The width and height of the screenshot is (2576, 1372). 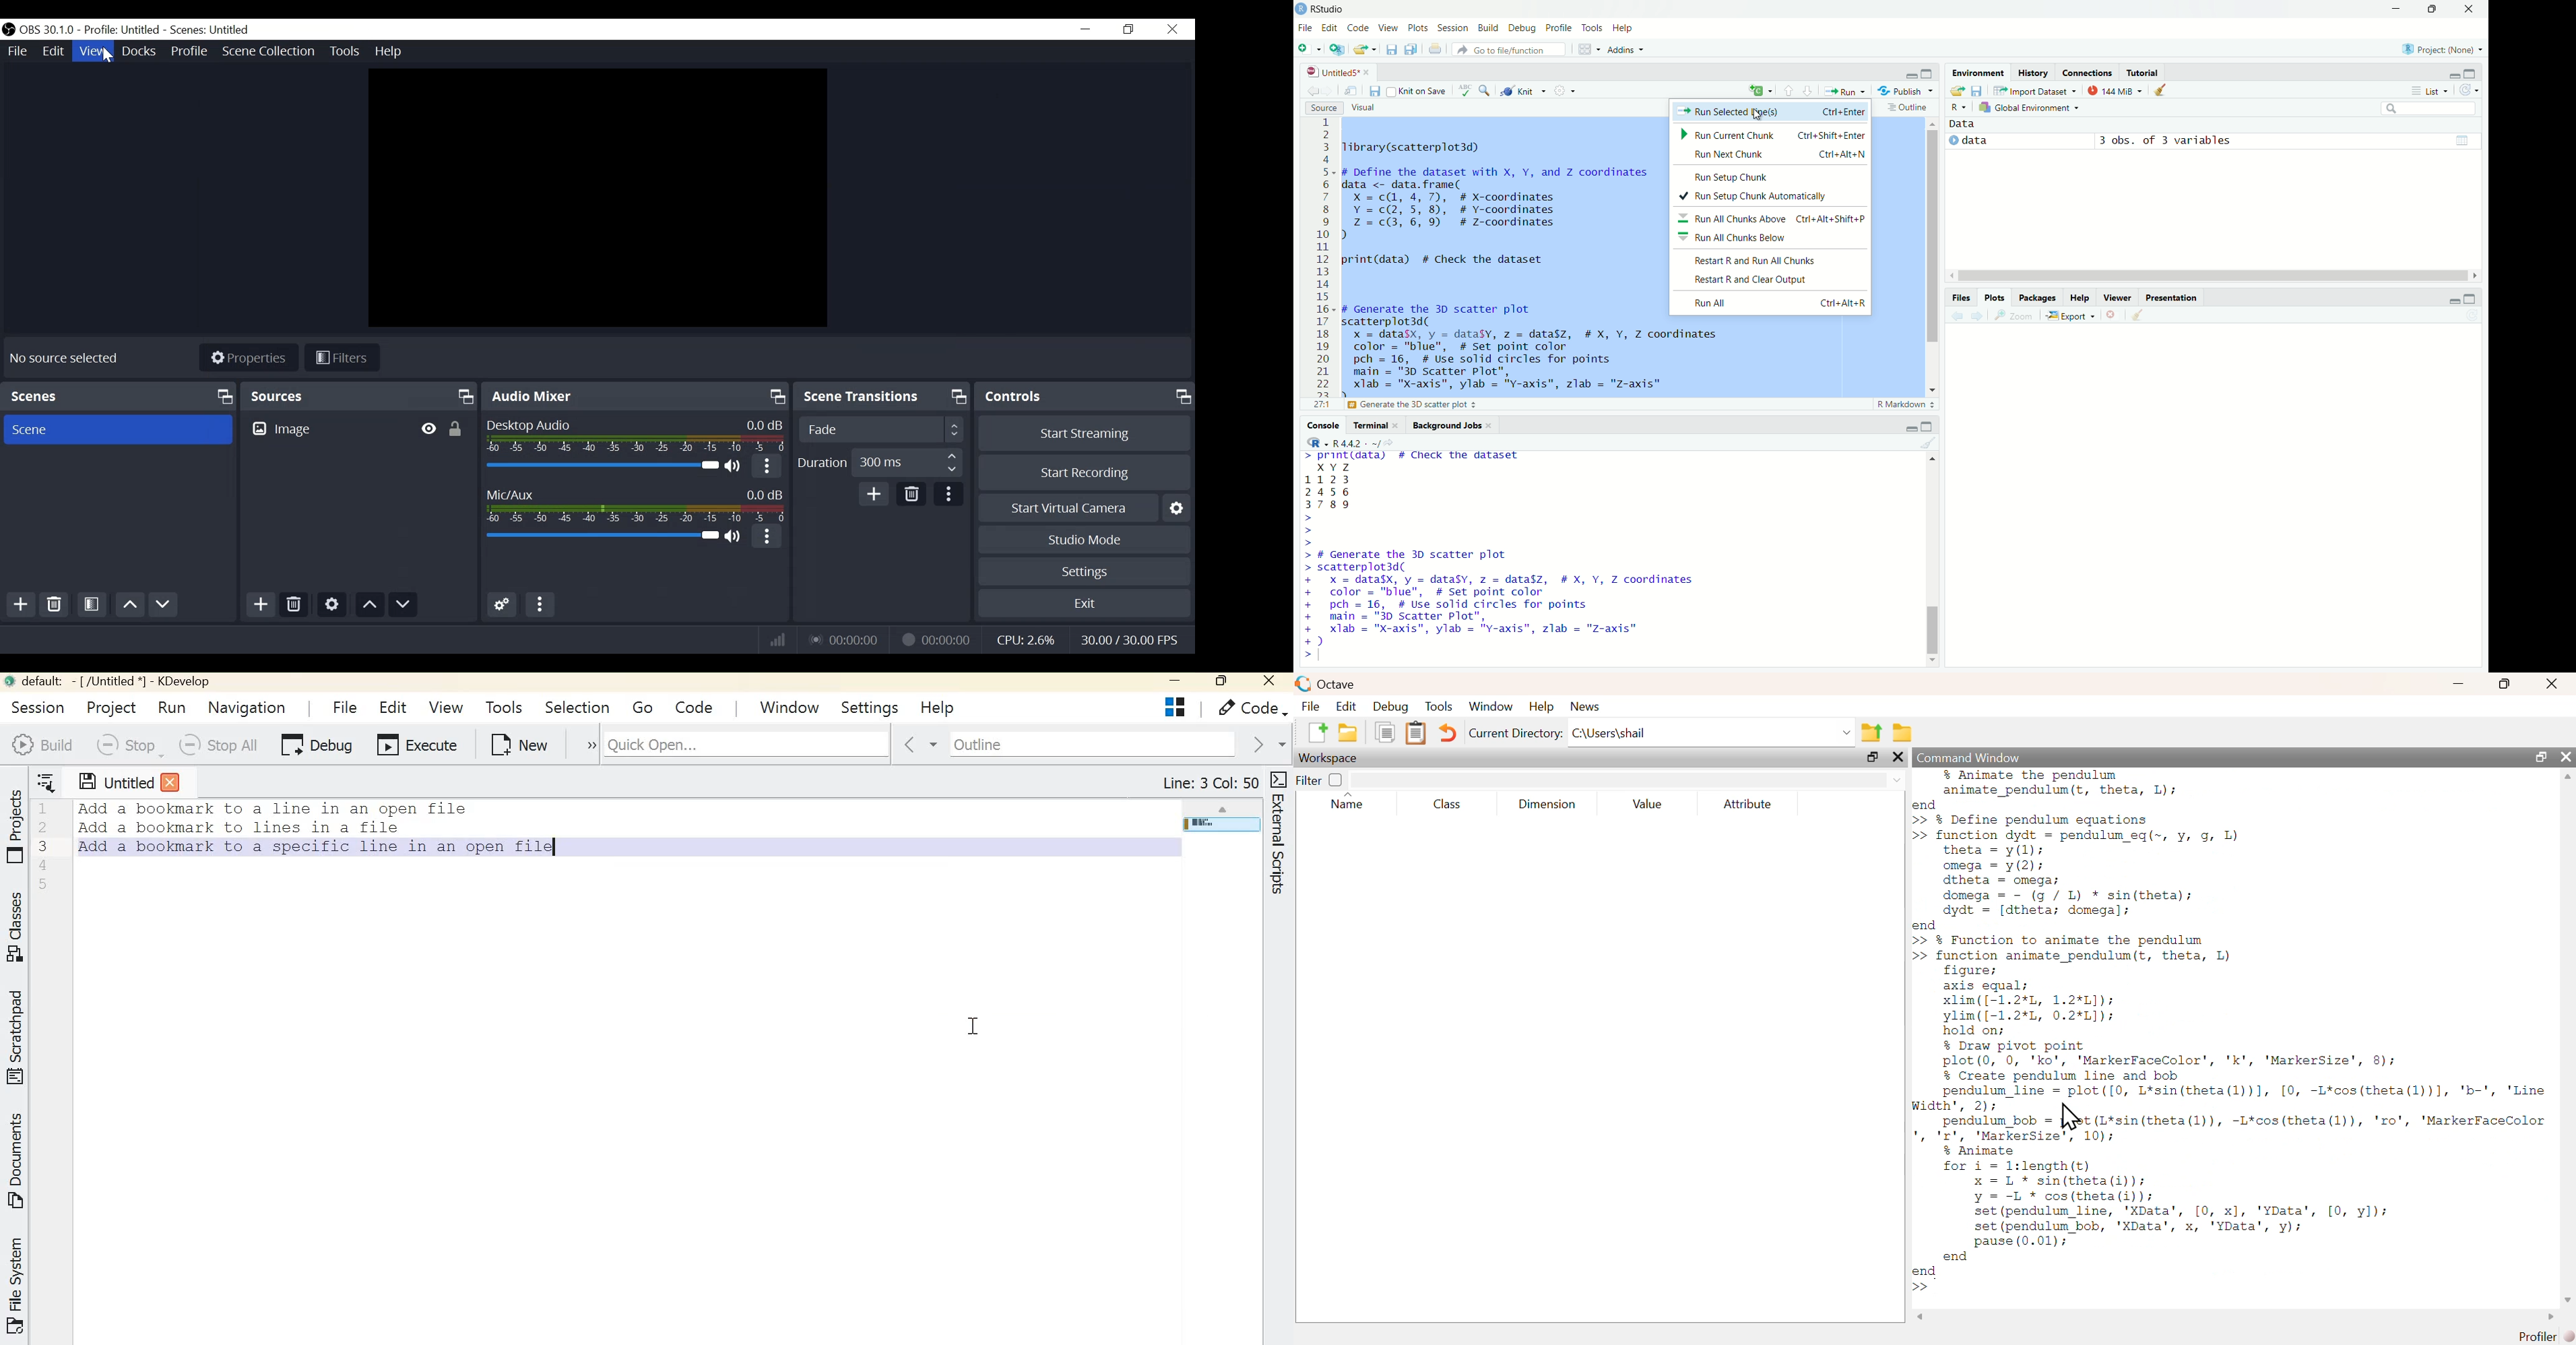 What do you see at coordinates (1789, 92) in the screenshot?
I see `go to previous section/chunk` at bounding box center [1789, 92].